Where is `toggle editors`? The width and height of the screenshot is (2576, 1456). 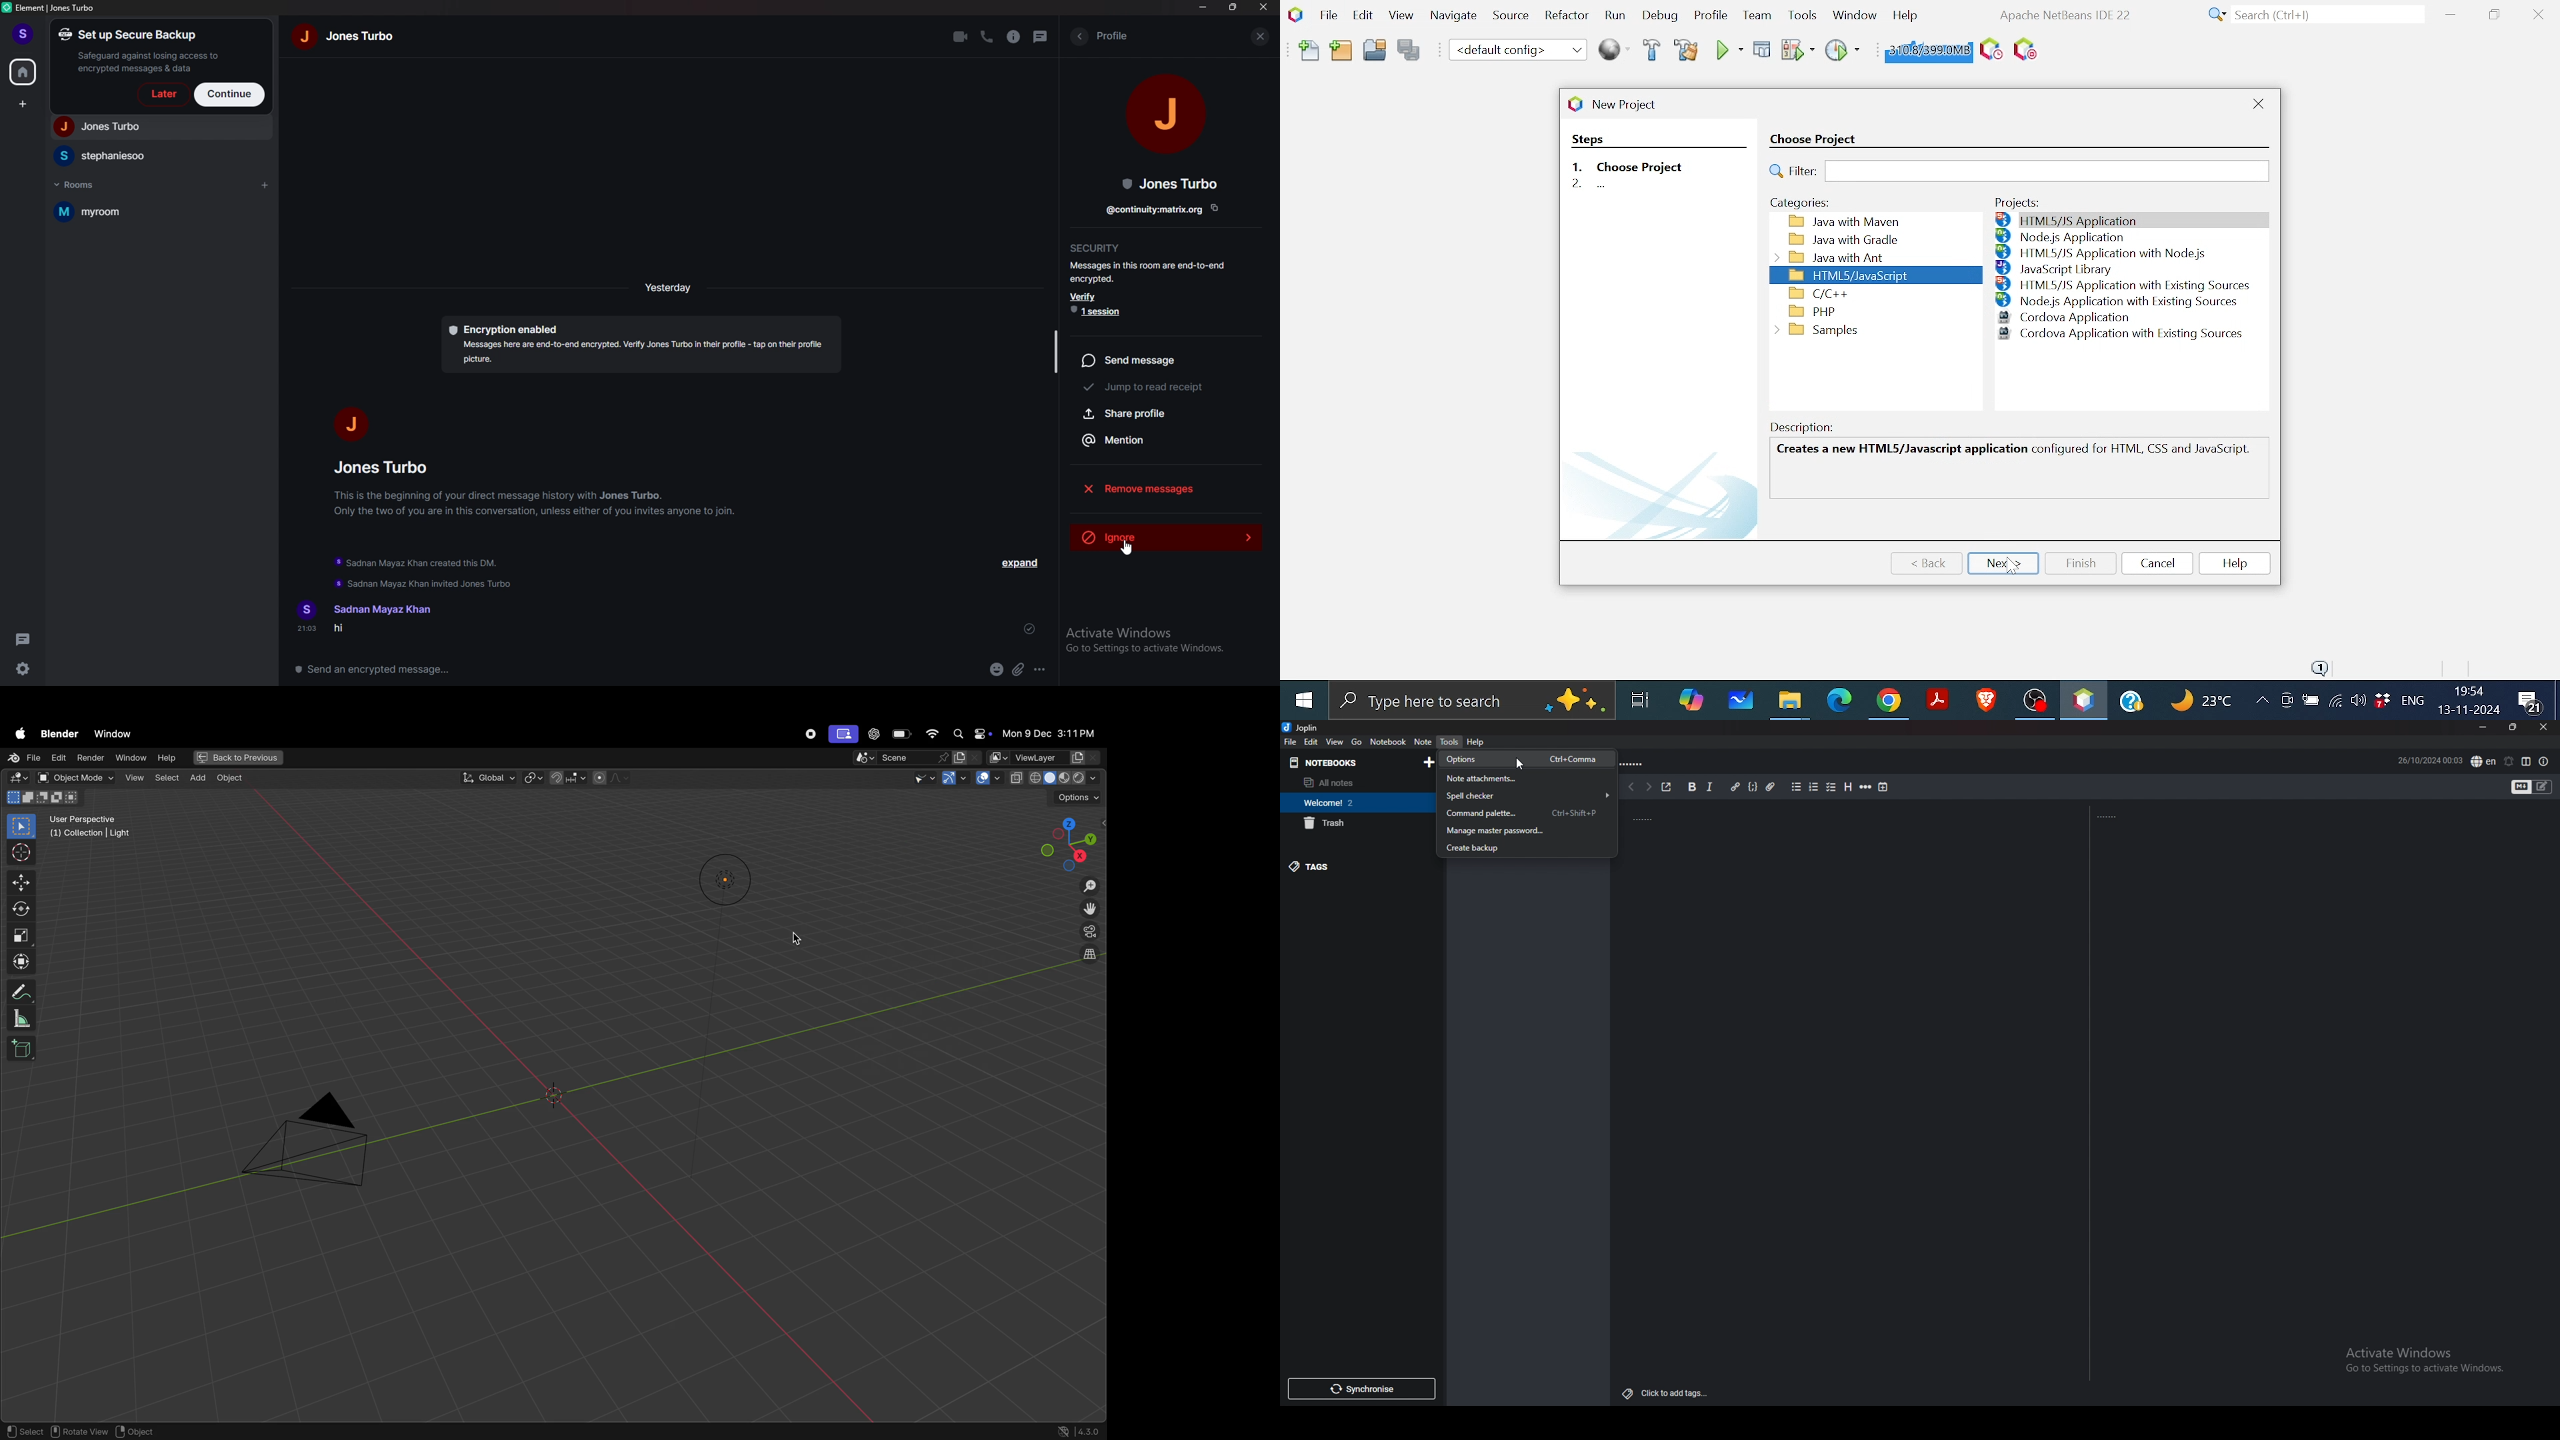 toggle editors is located at coordinates (2542, 787).